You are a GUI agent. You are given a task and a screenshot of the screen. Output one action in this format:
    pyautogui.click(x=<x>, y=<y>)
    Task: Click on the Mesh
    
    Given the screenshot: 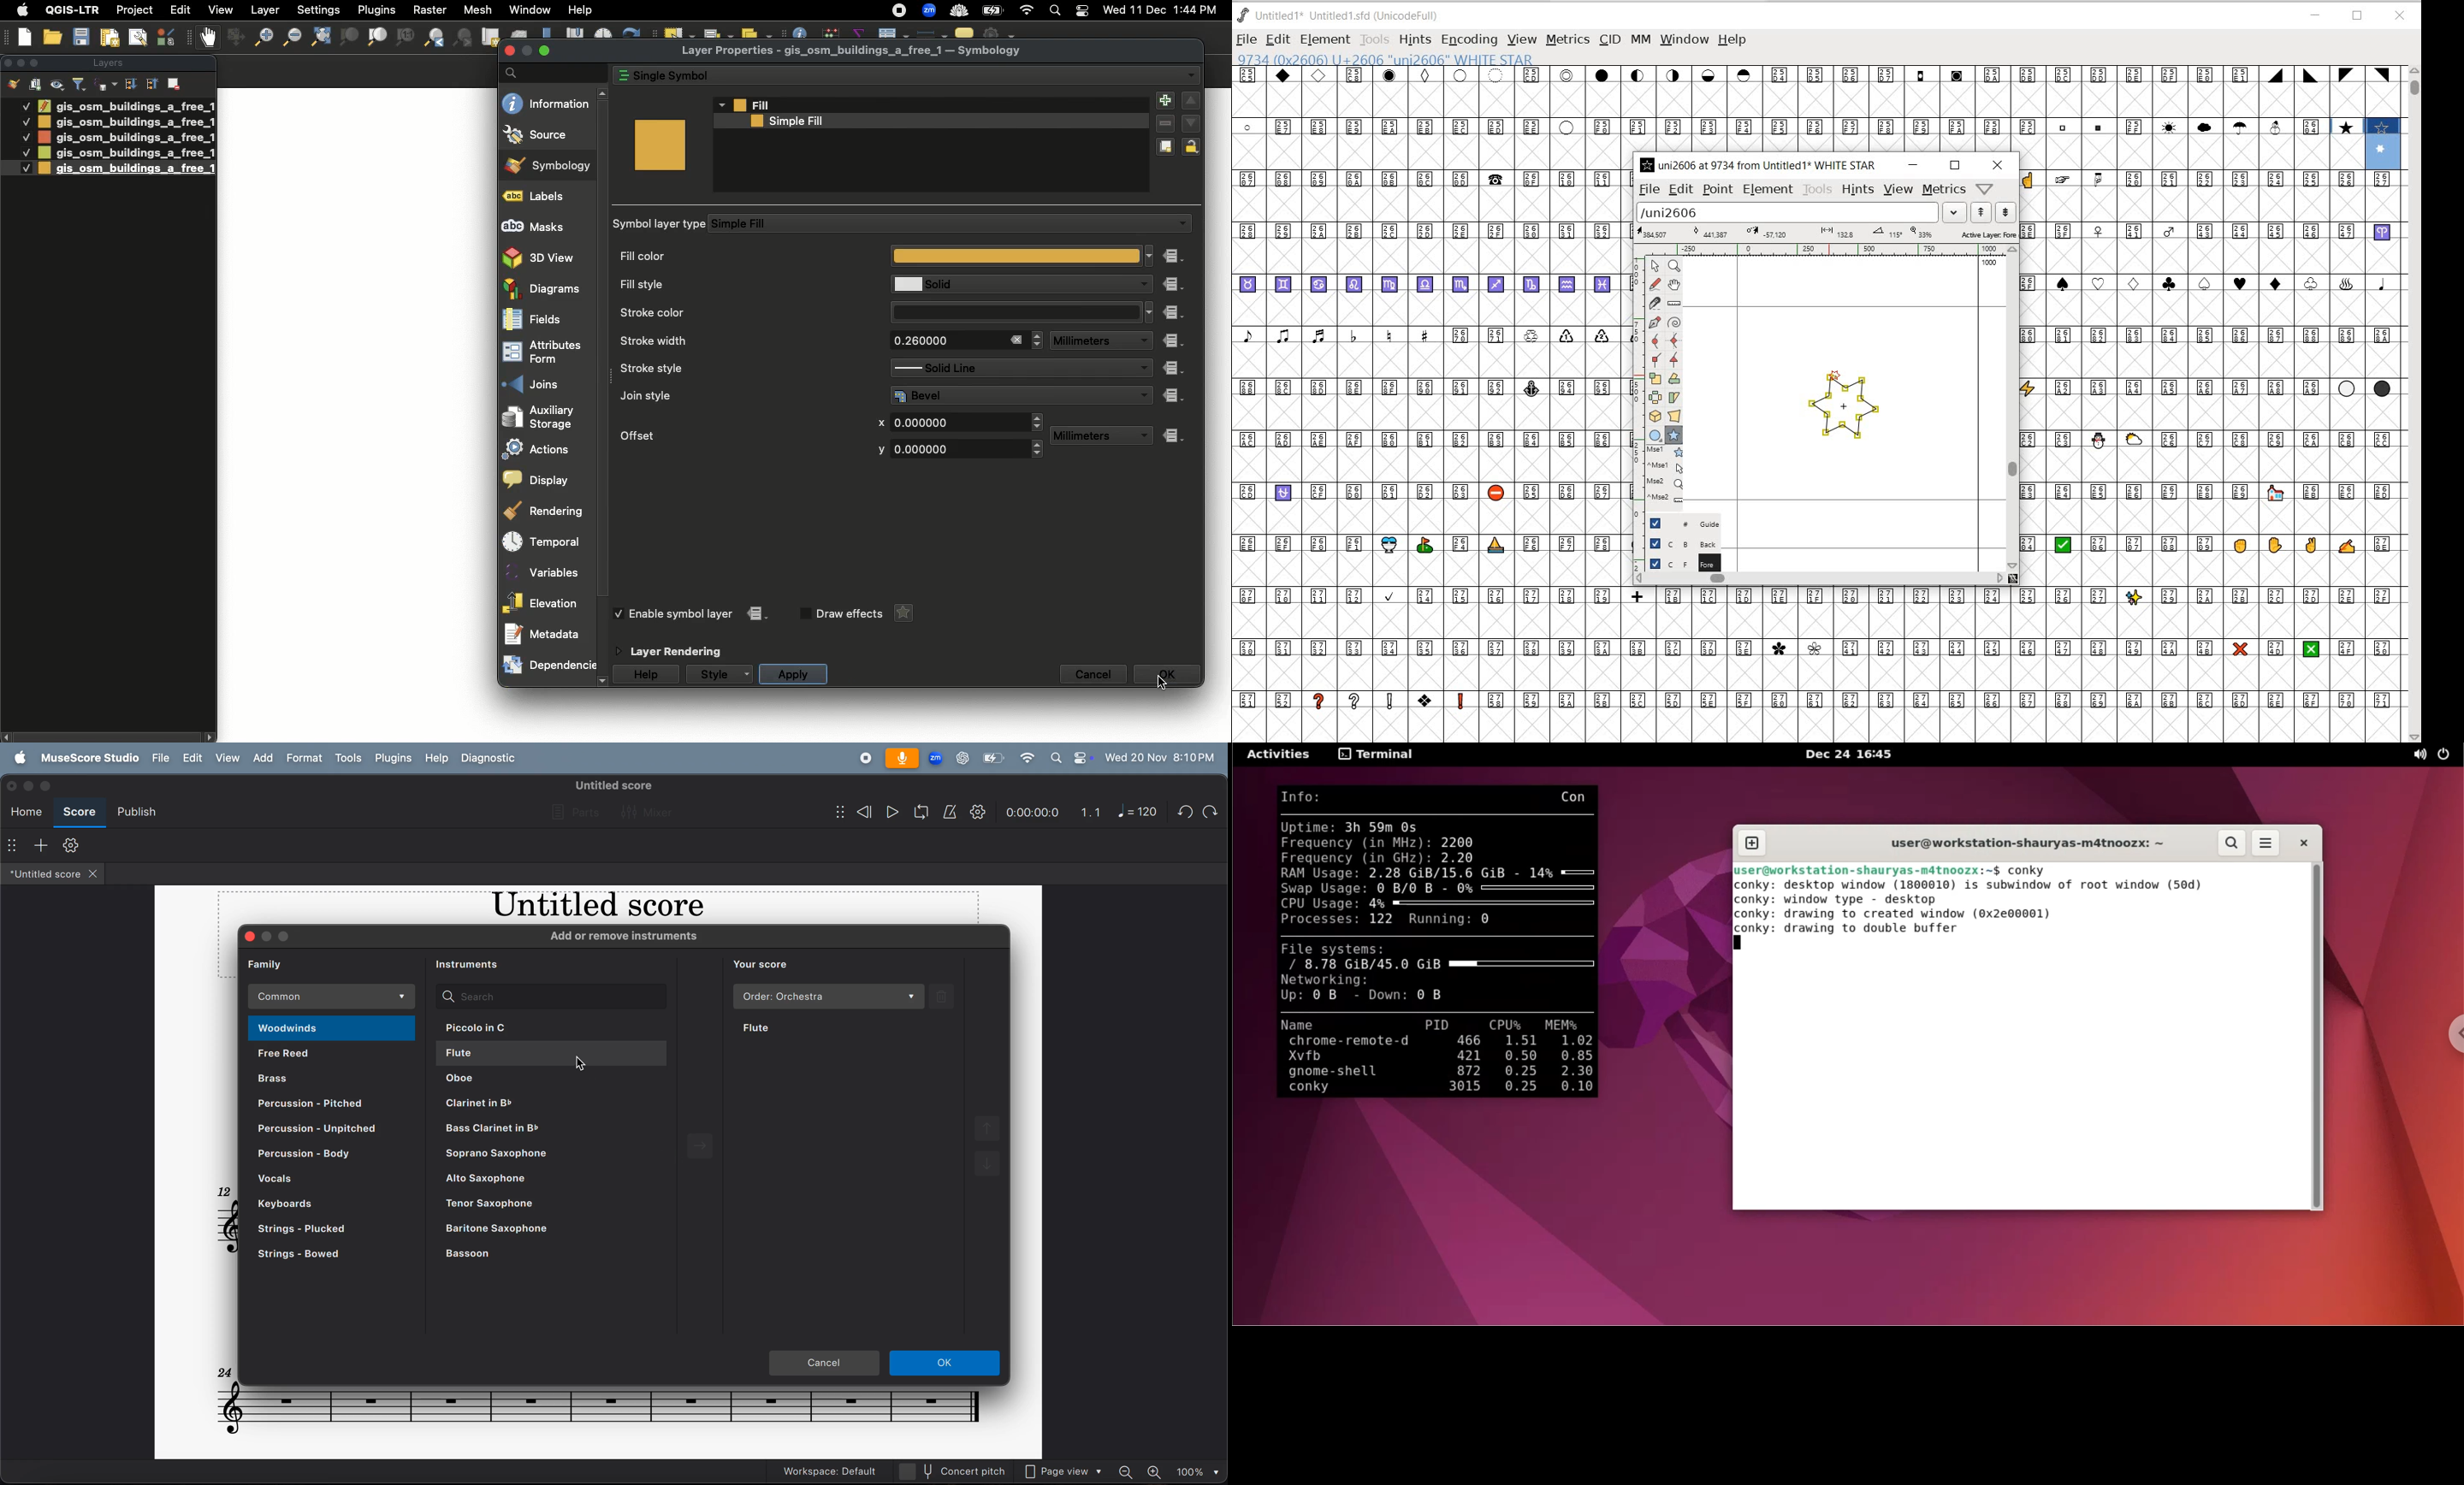 What is the action you would take?
    pyautogui.click(x=477, y=9)
    